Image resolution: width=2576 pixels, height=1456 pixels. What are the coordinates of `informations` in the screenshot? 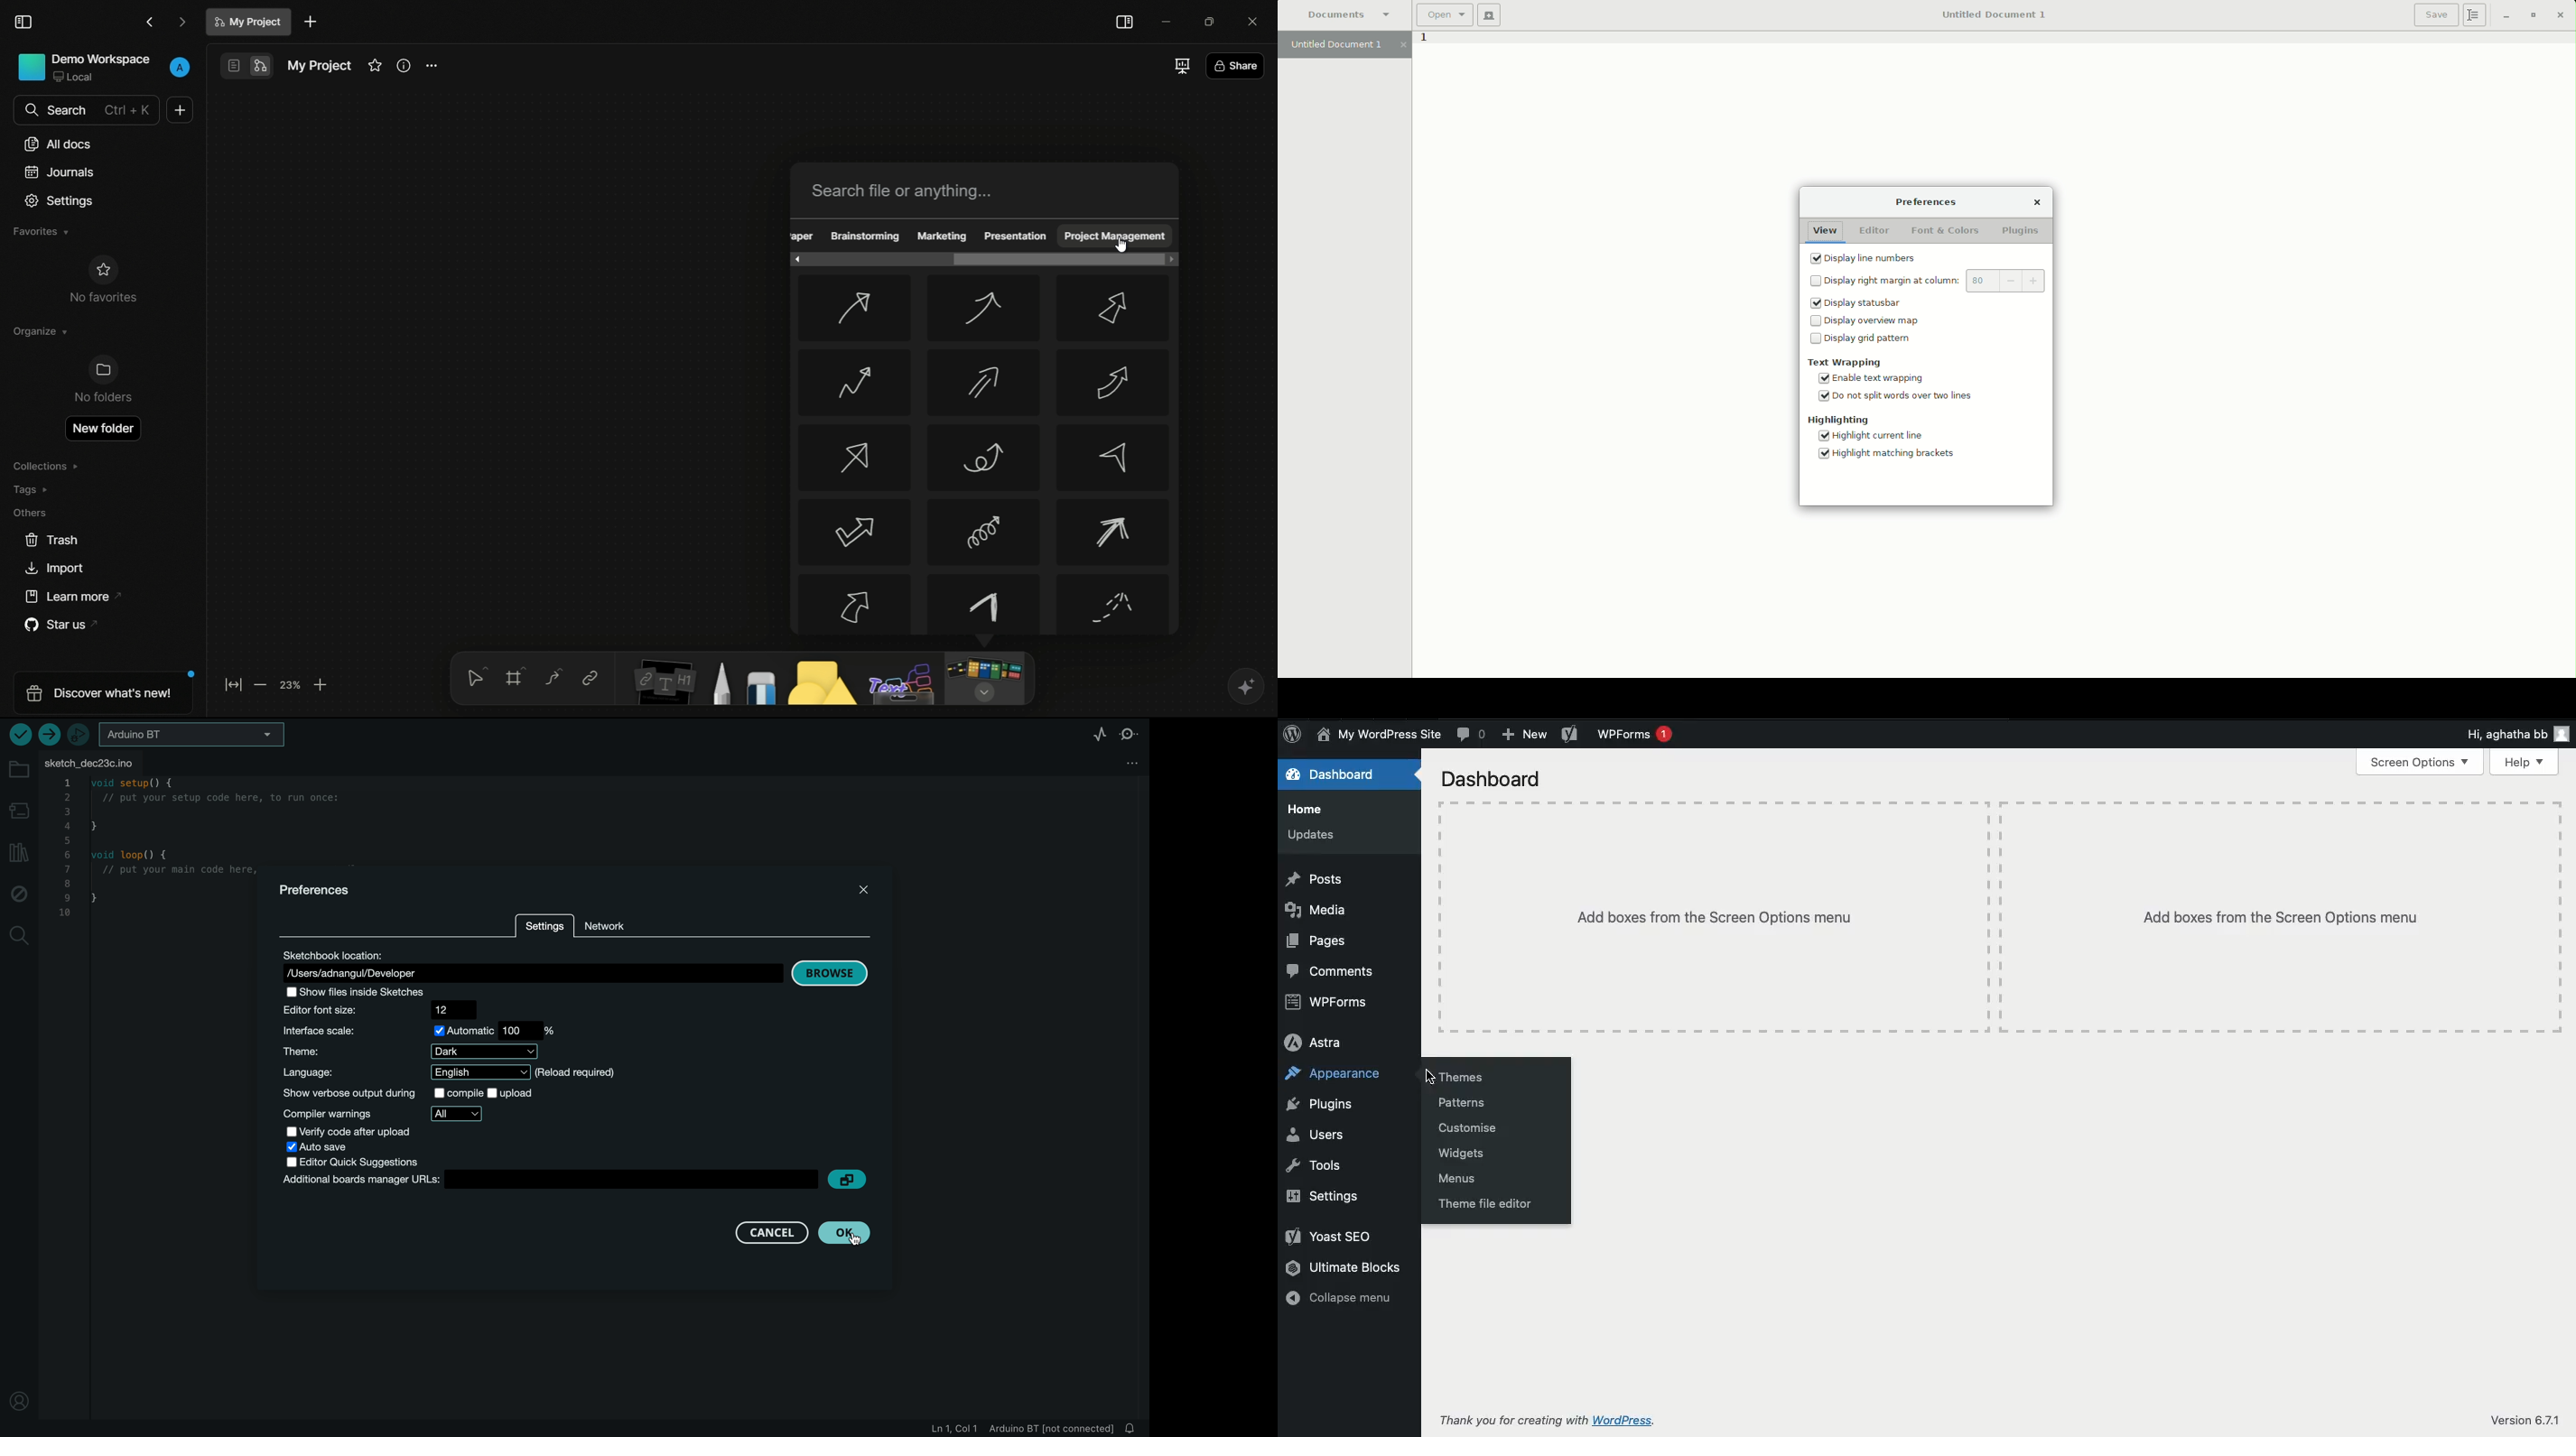 It's located at (404, 65).